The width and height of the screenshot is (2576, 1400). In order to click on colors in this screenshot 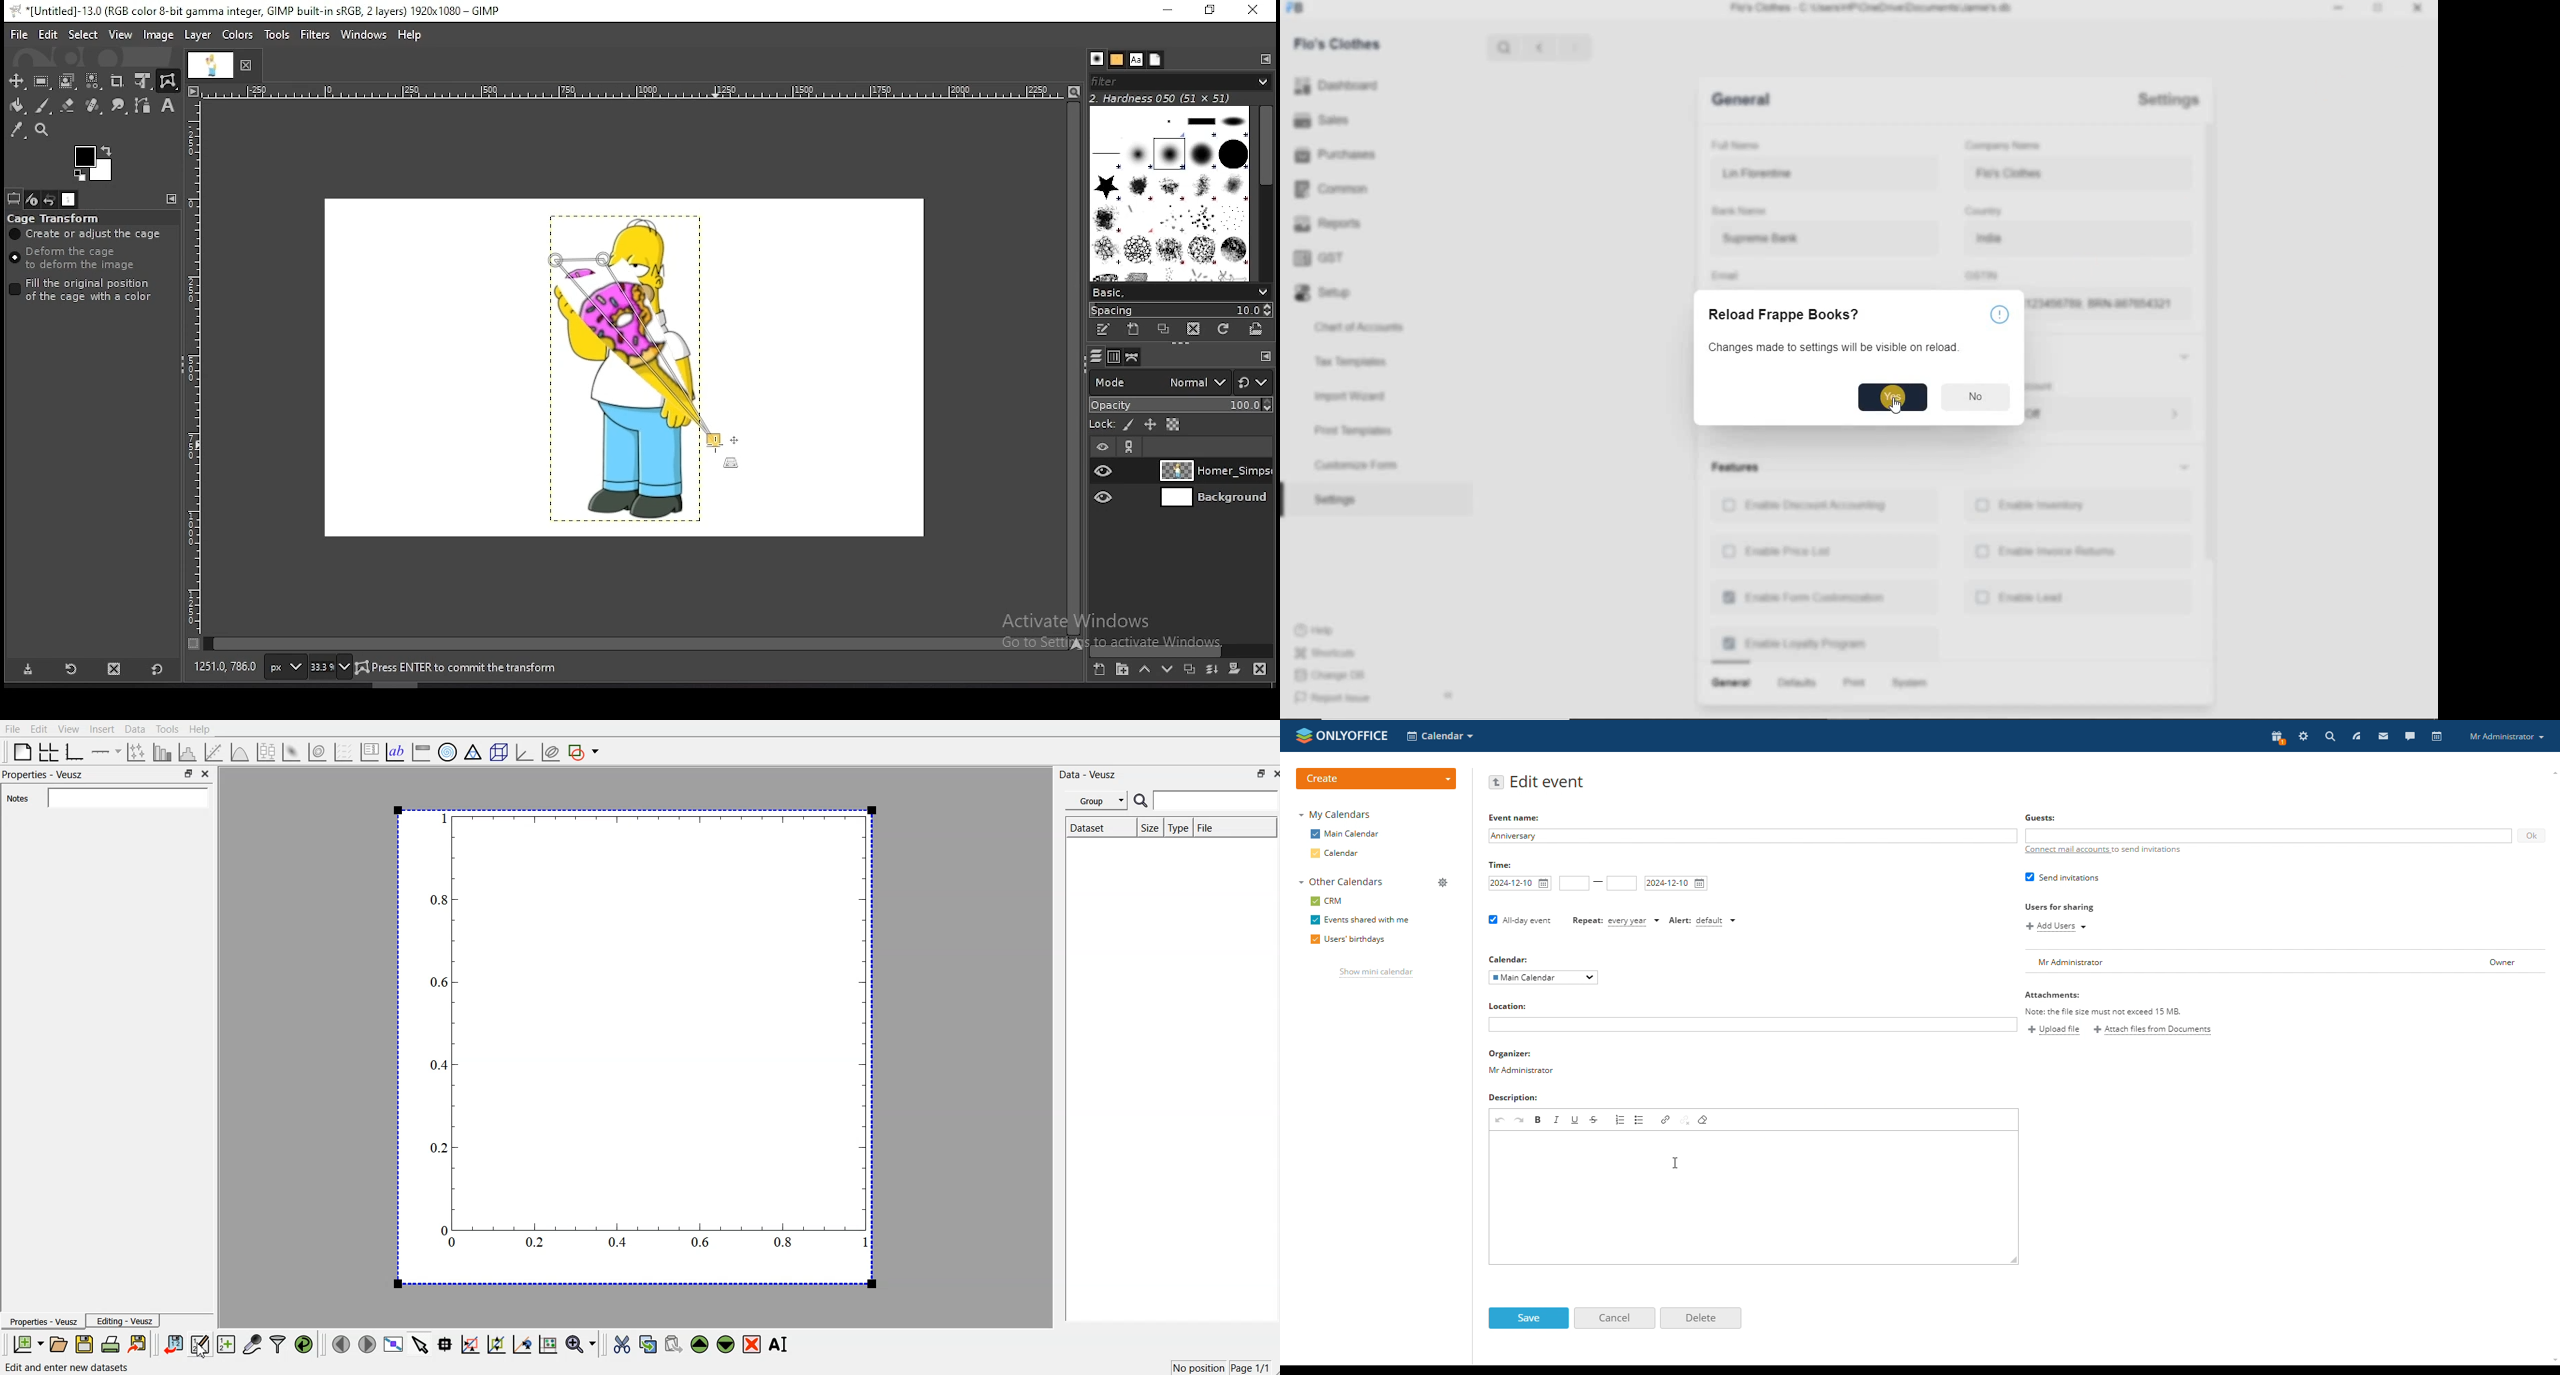, I will do `click(237, 35)`.